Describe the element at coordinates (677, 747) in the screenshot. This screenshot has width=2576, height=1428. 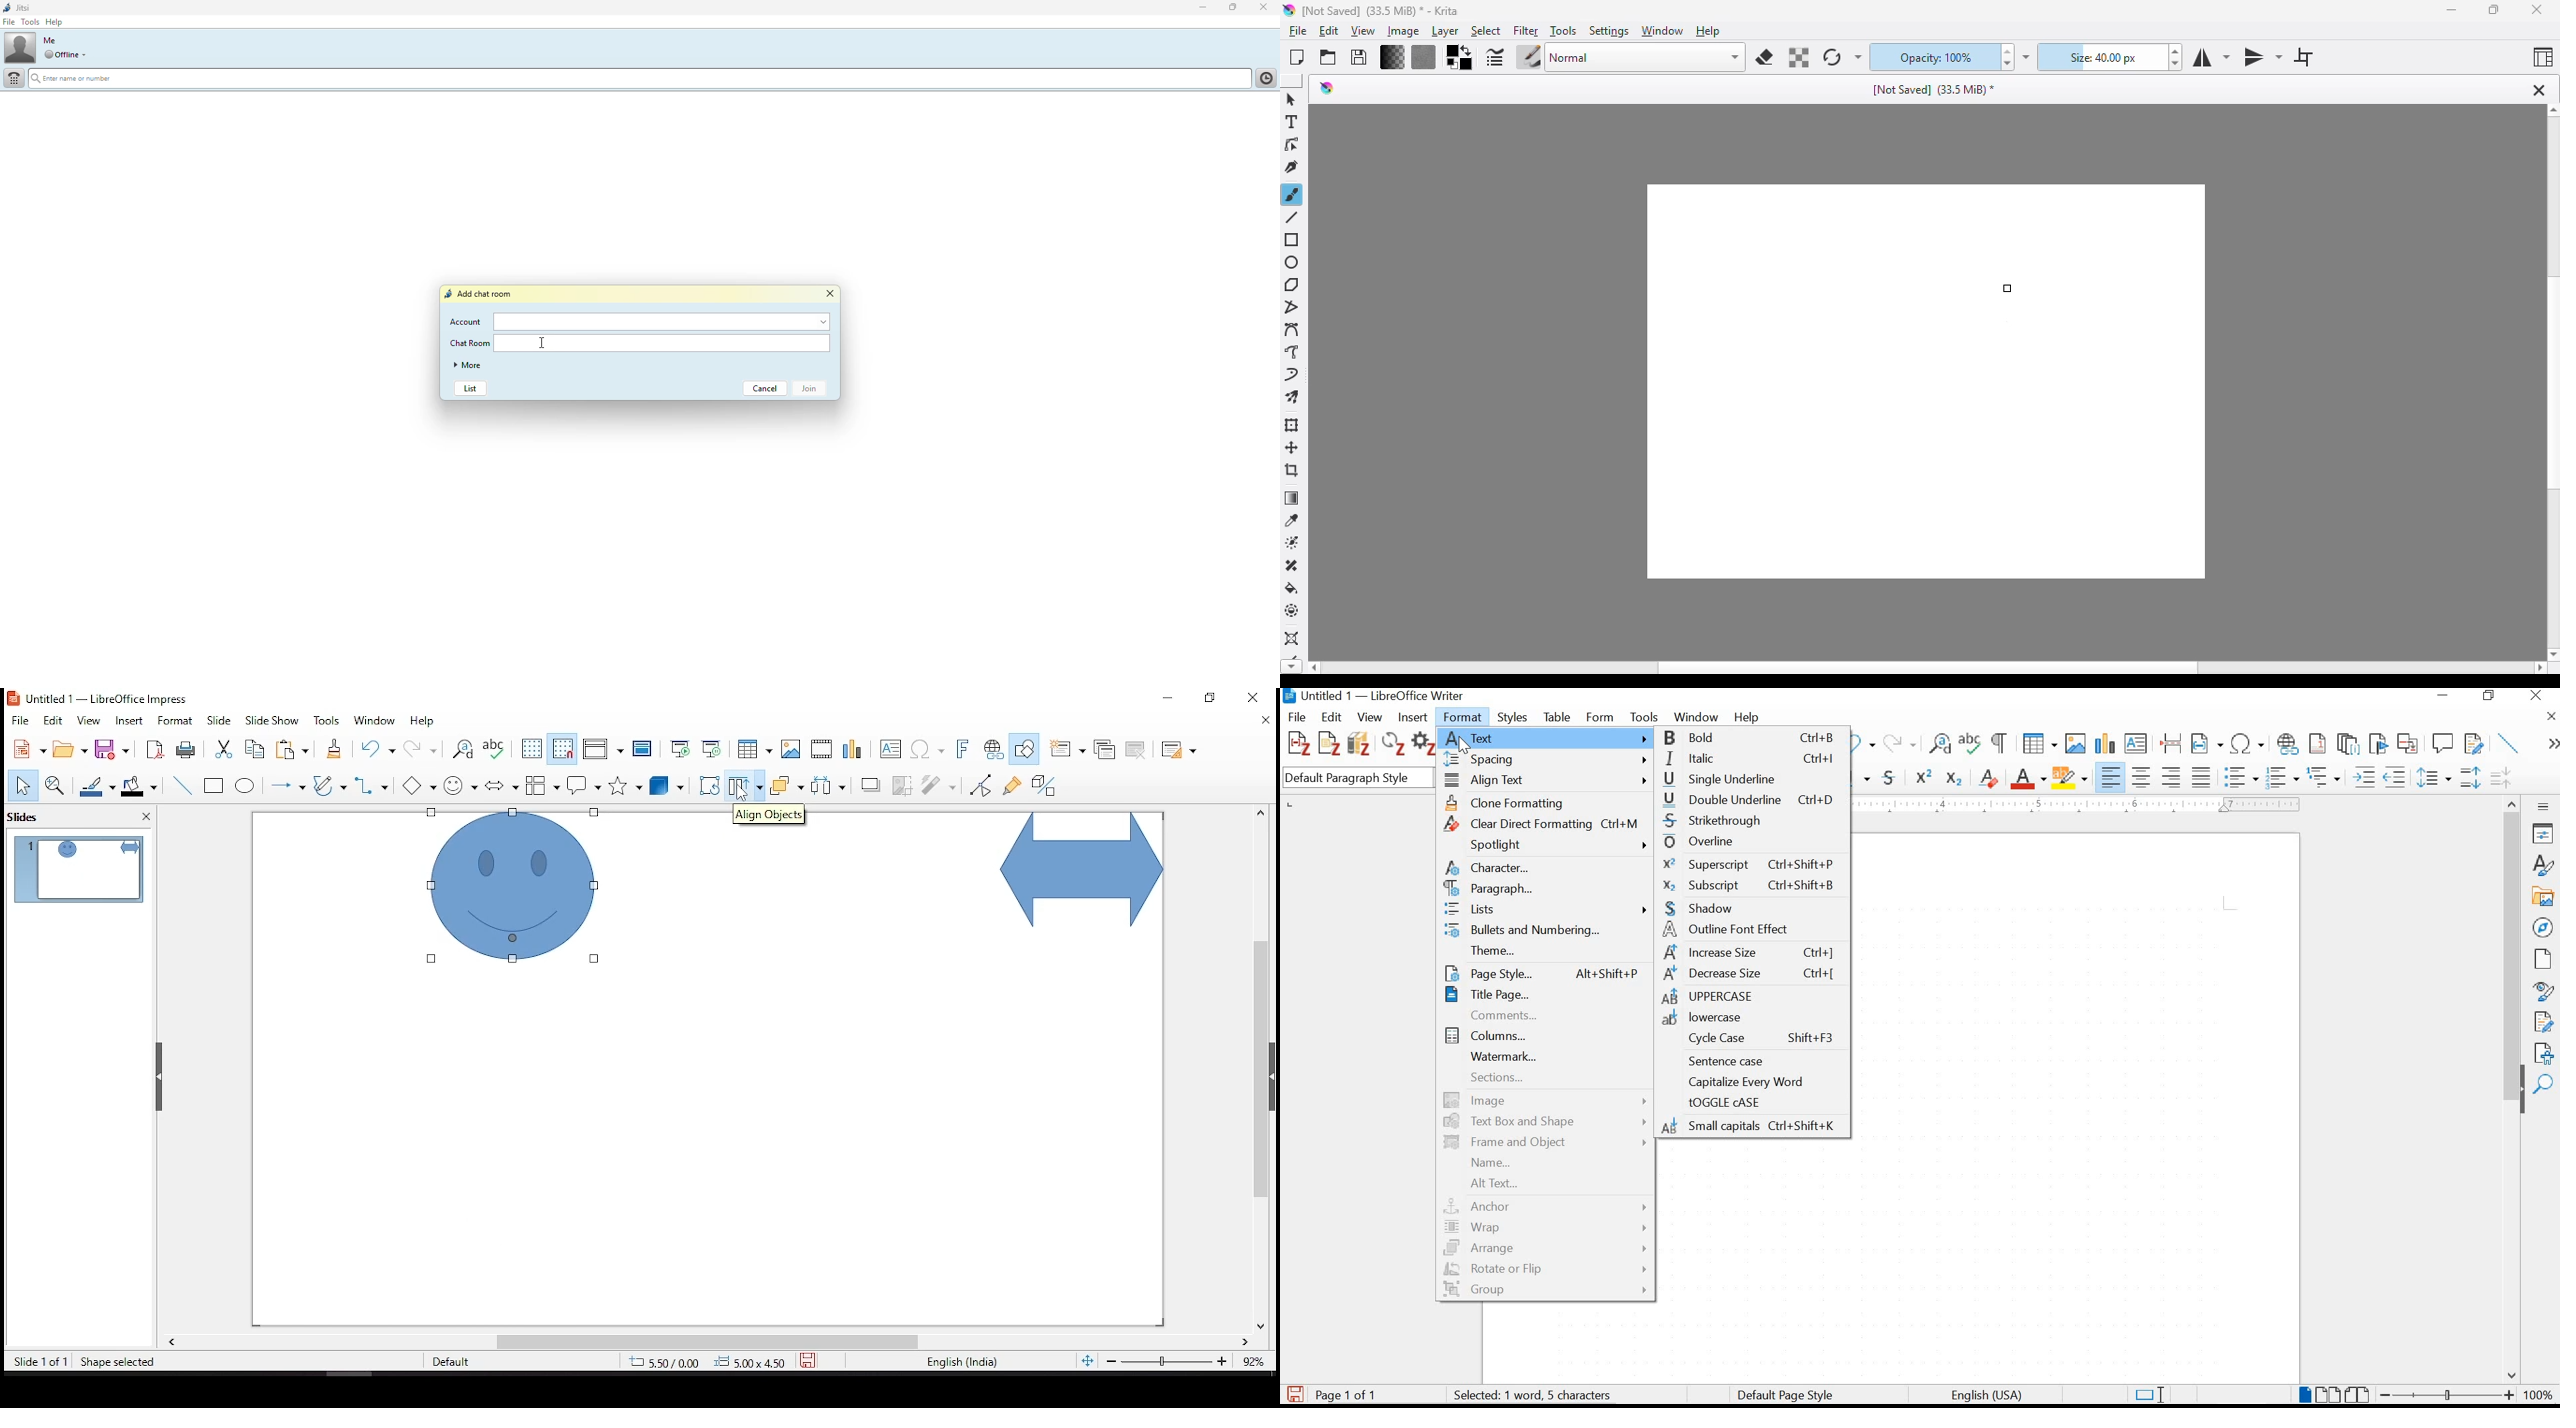
I see `start from first slide` at that location.